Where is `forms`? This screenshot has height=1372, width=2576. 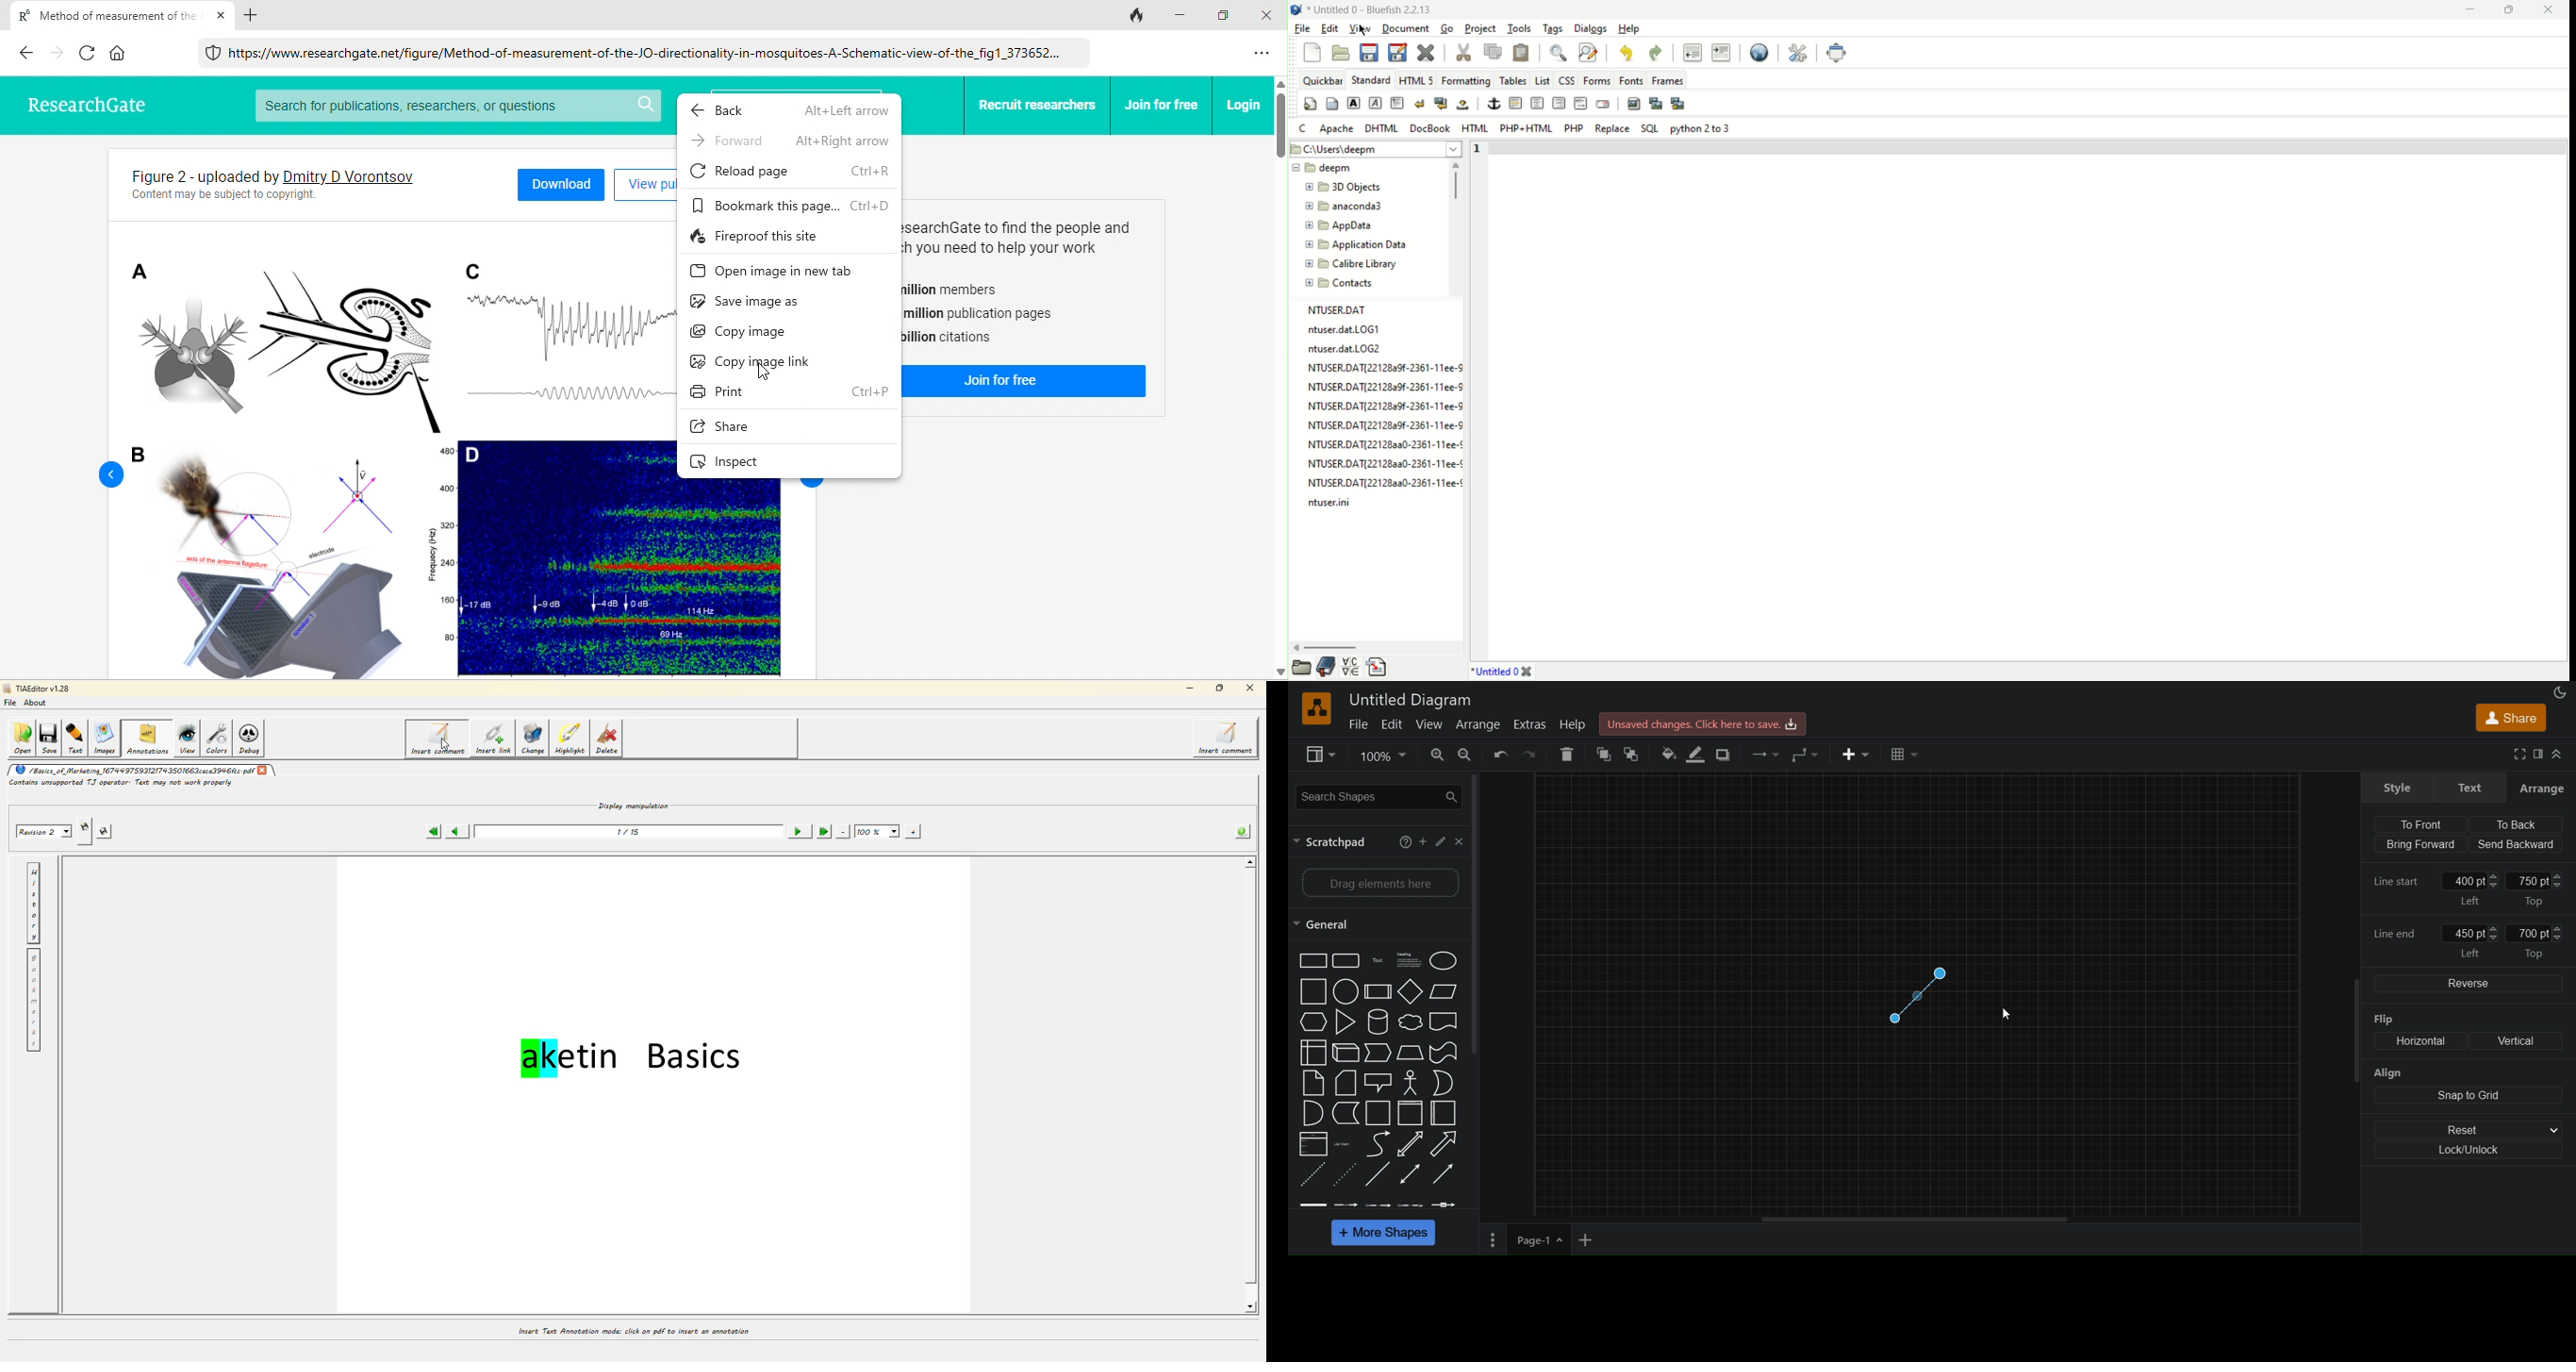 forms is located at coordinates (1594, 79).